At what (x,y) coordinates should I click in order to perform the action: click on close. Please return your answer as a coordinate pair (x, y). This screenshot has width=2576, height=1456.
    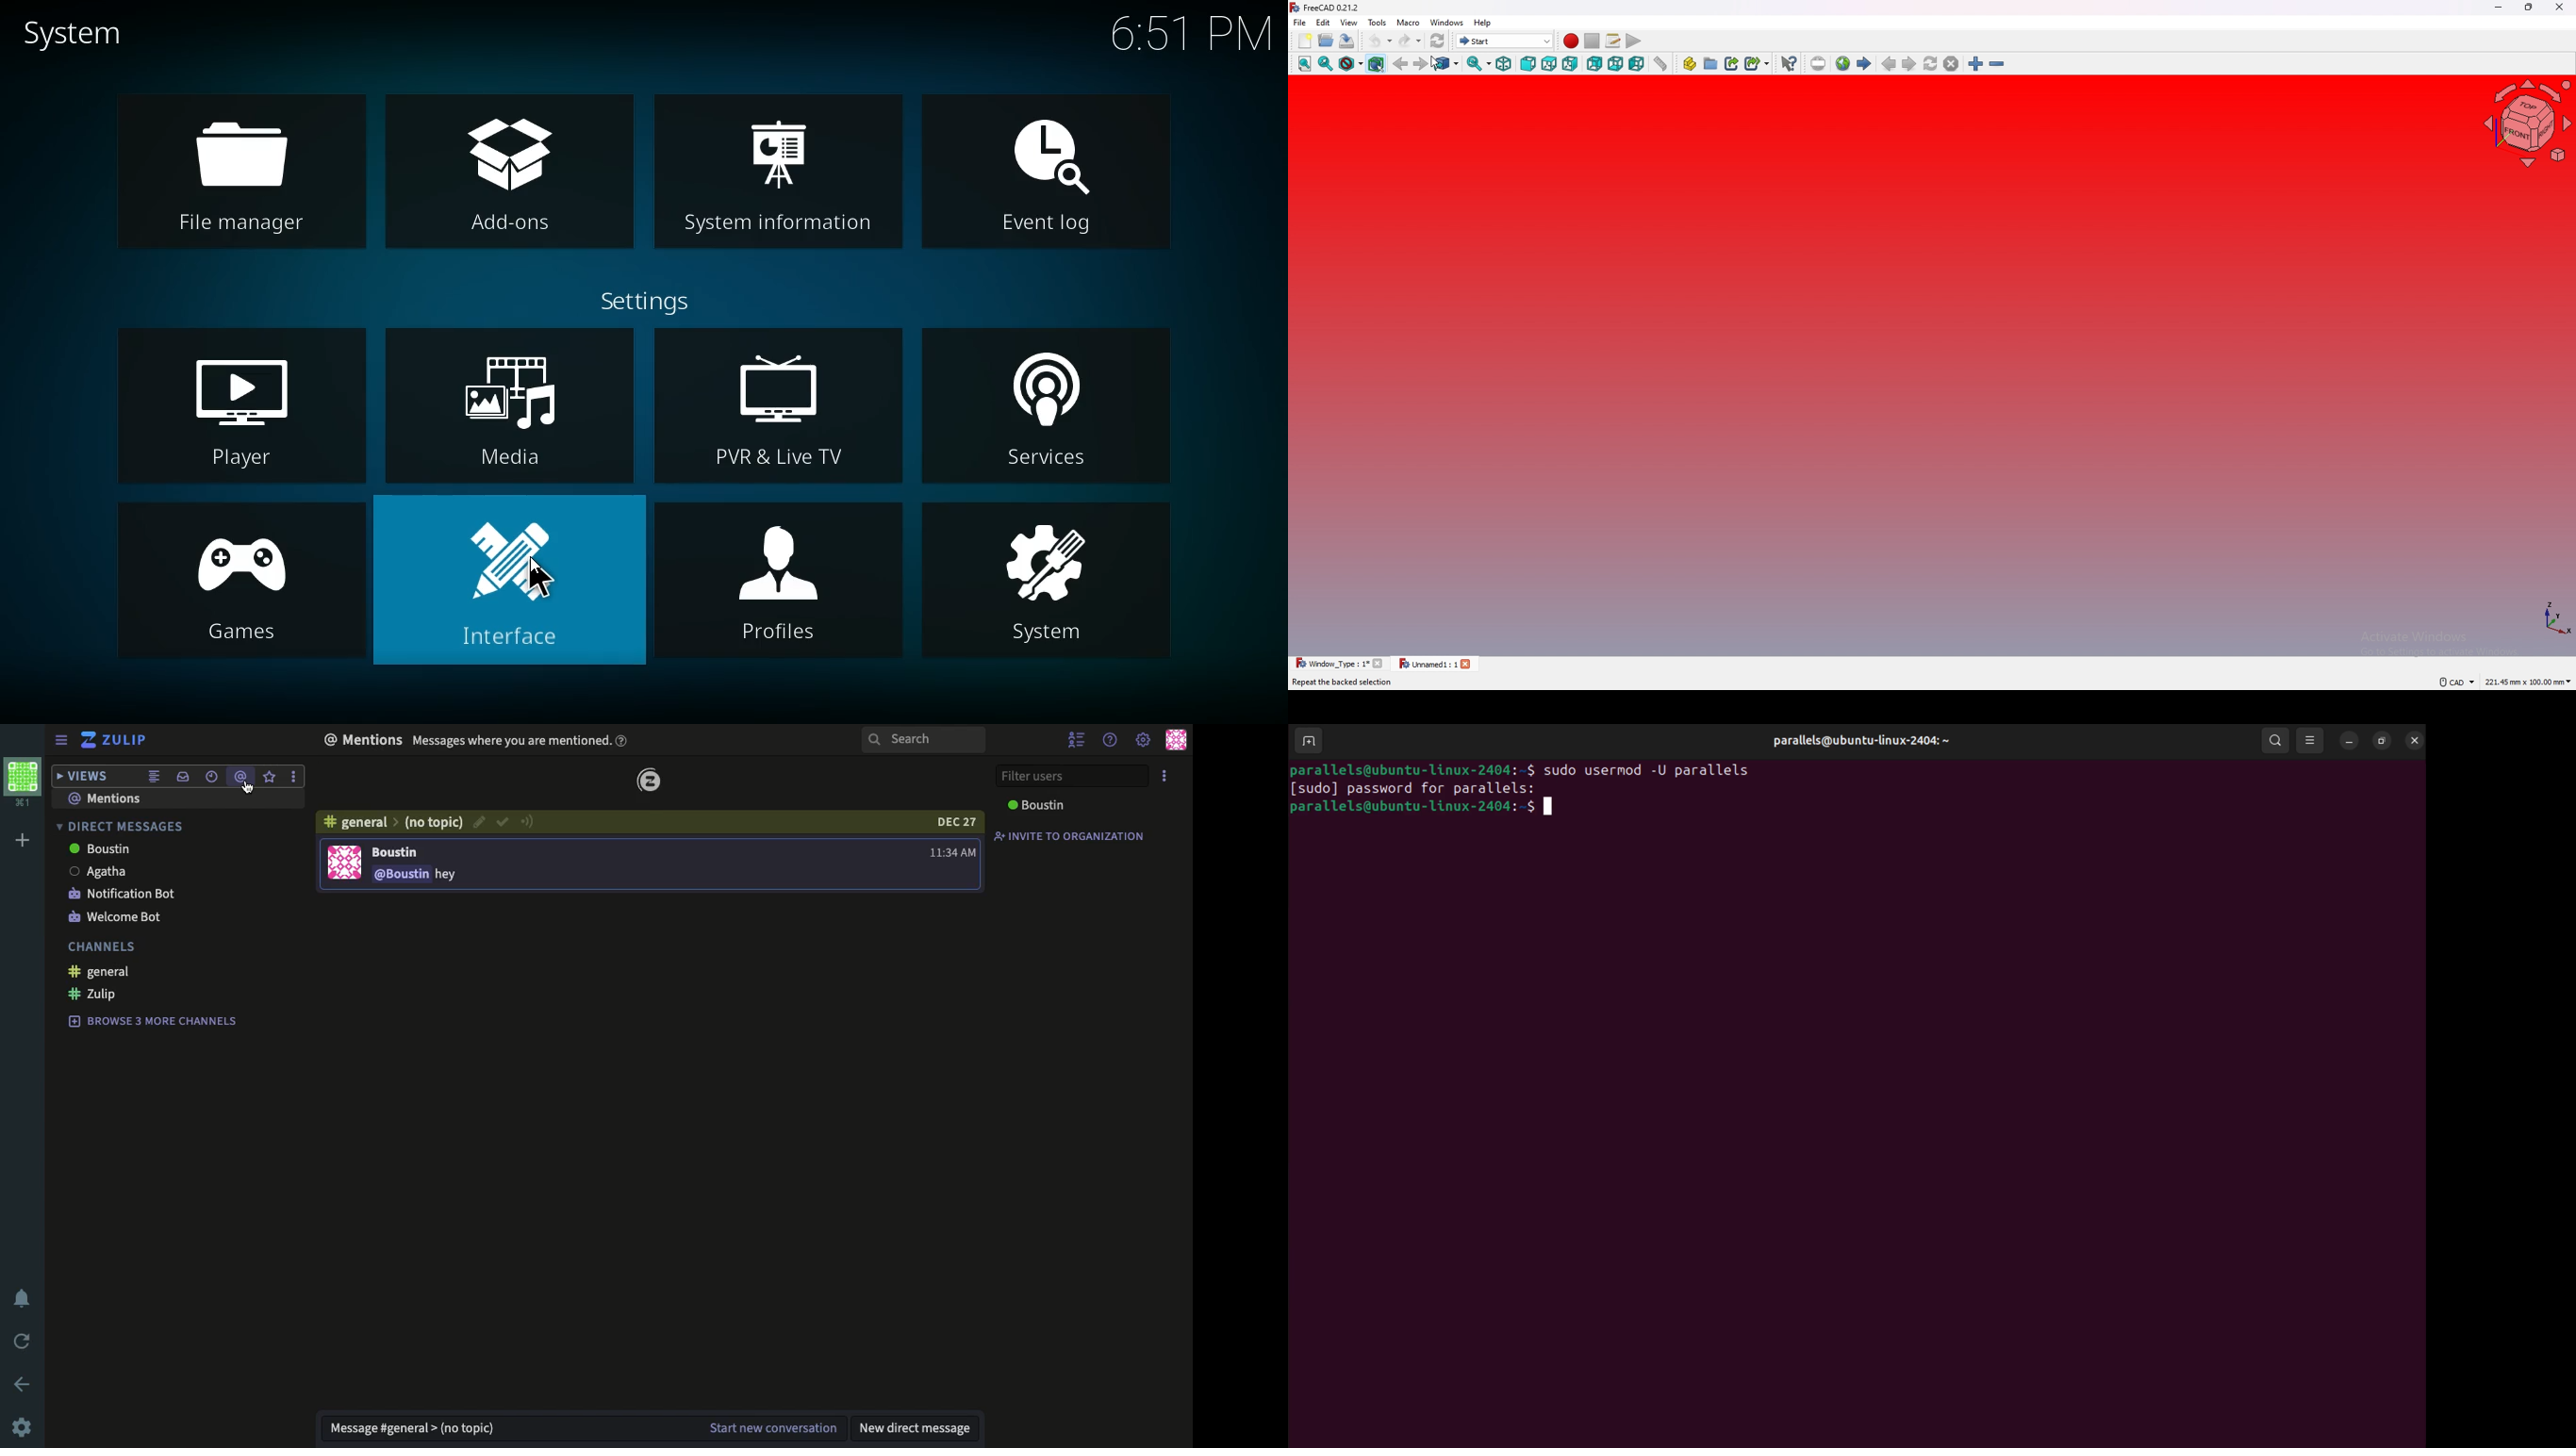
    Looking at the image, I should click on (1381, 664).